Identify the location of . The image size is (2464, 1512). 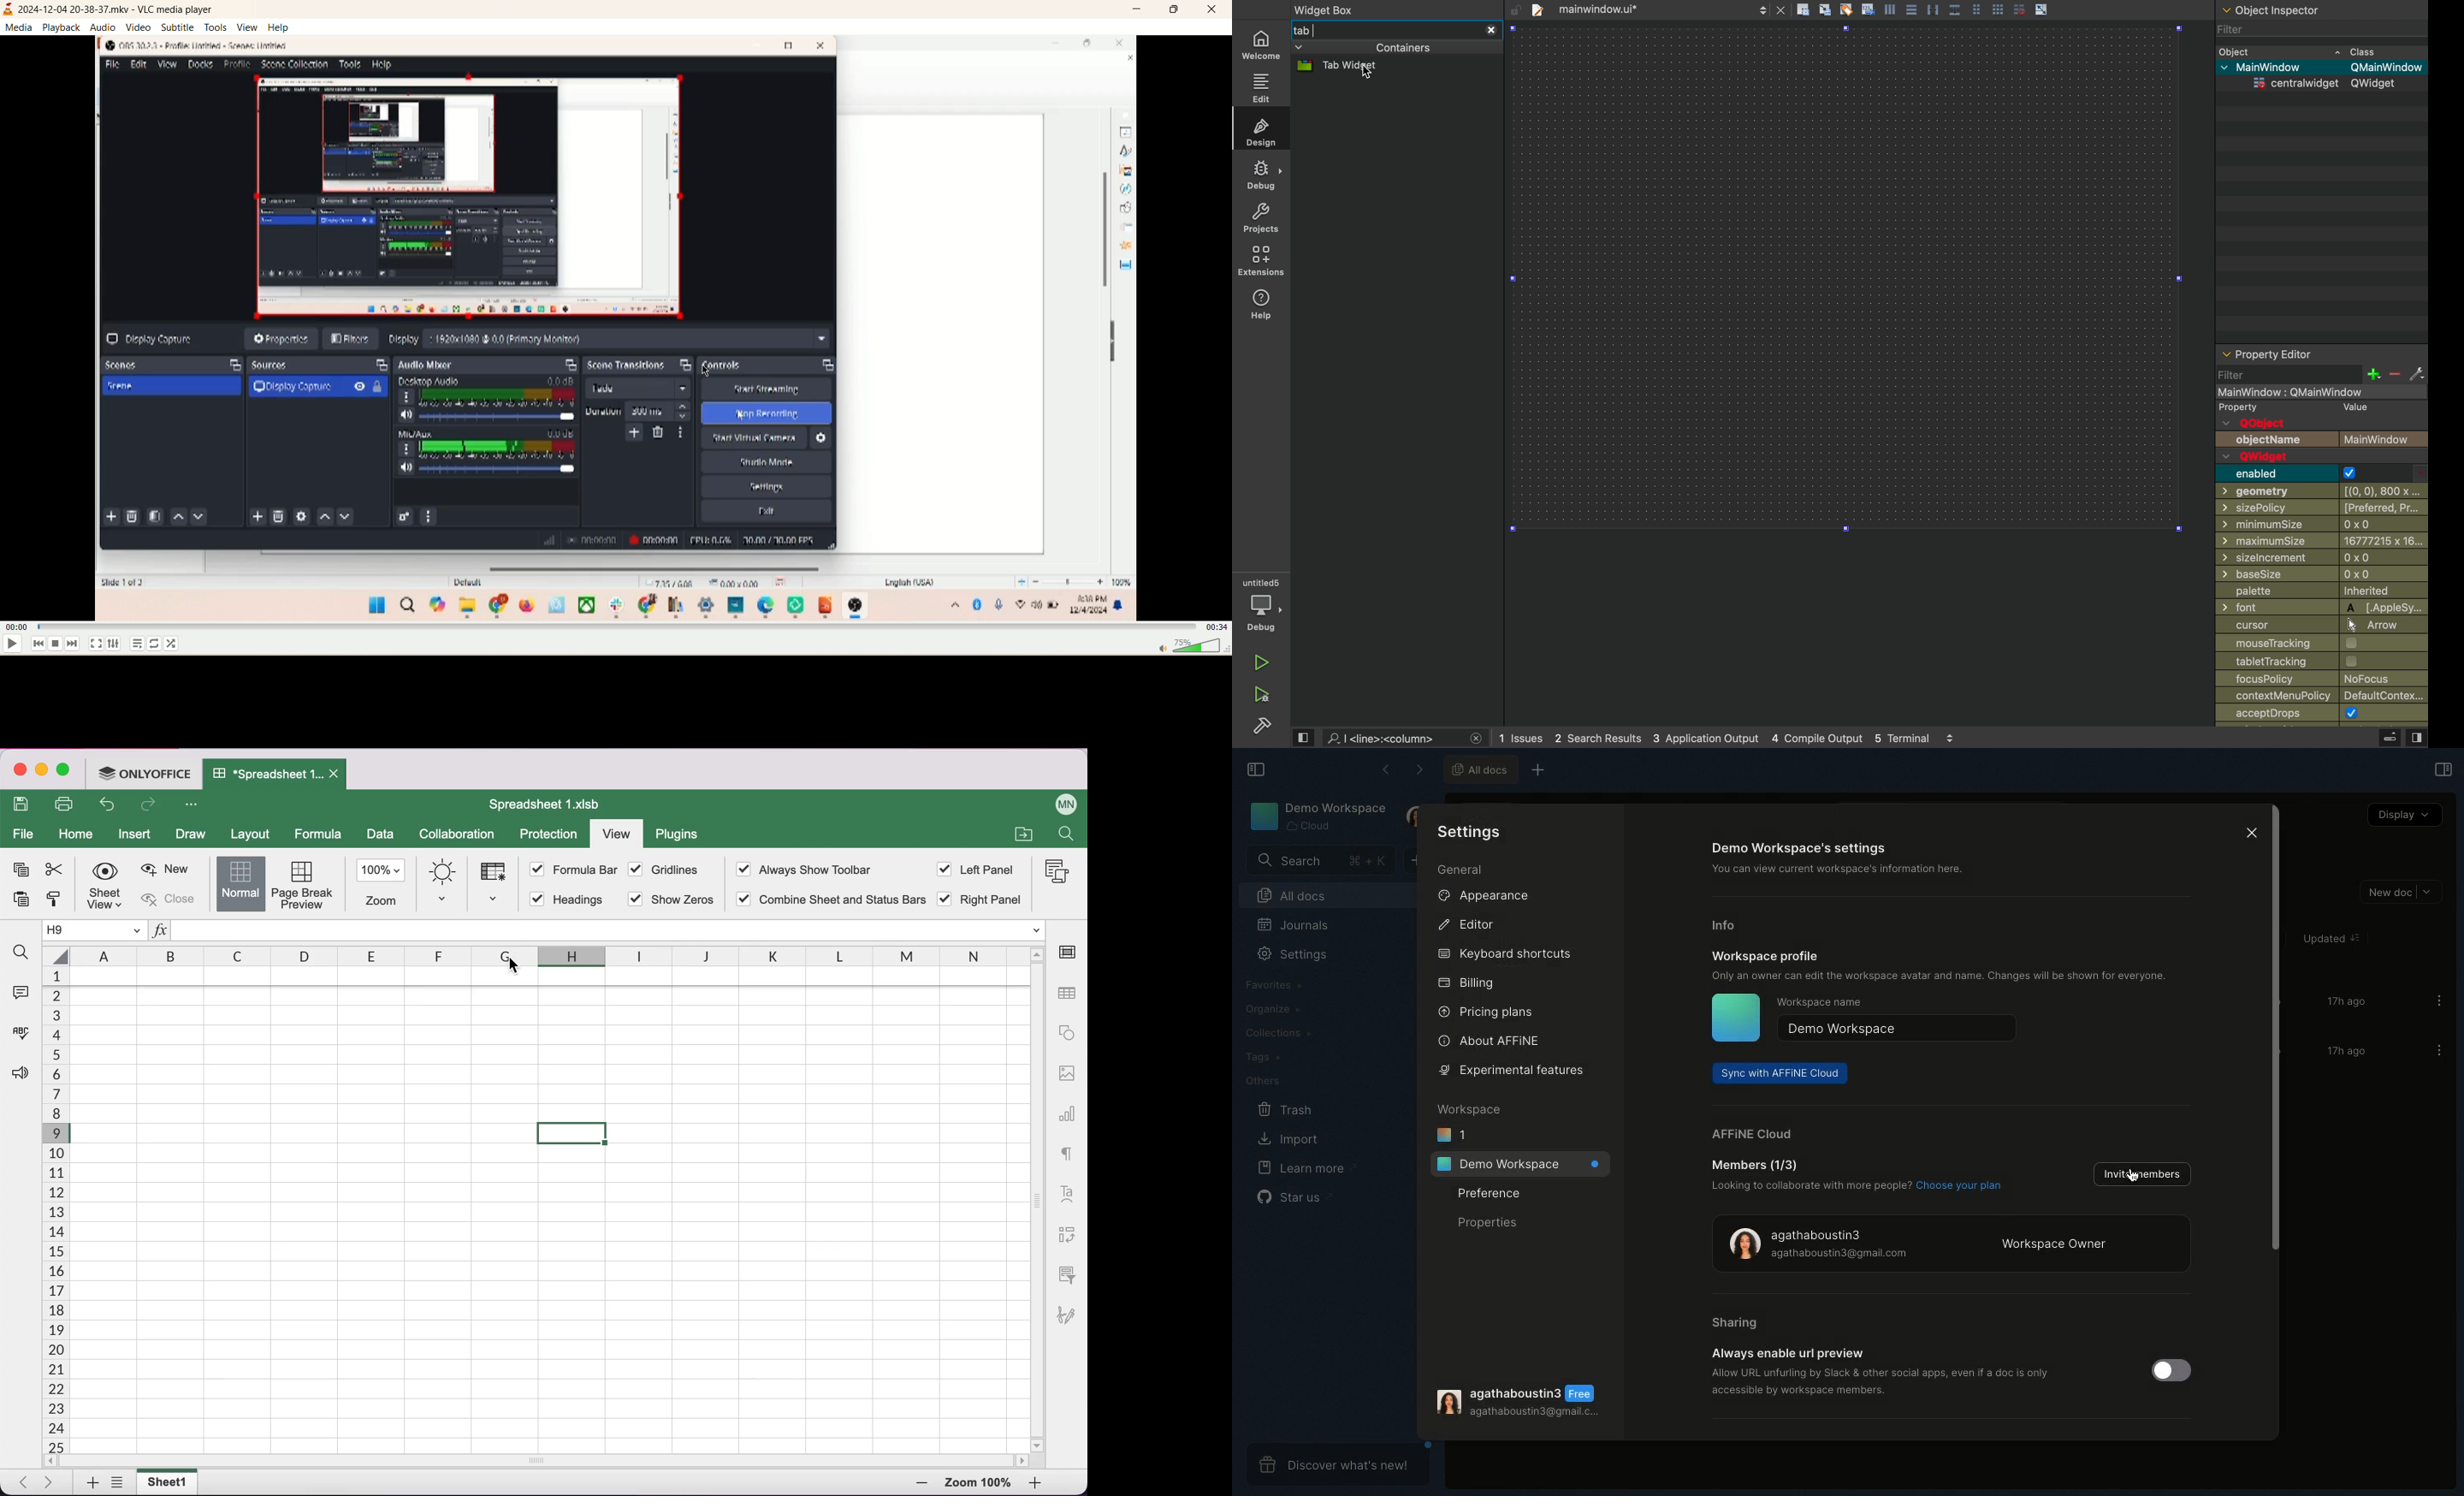
(2320, 559).